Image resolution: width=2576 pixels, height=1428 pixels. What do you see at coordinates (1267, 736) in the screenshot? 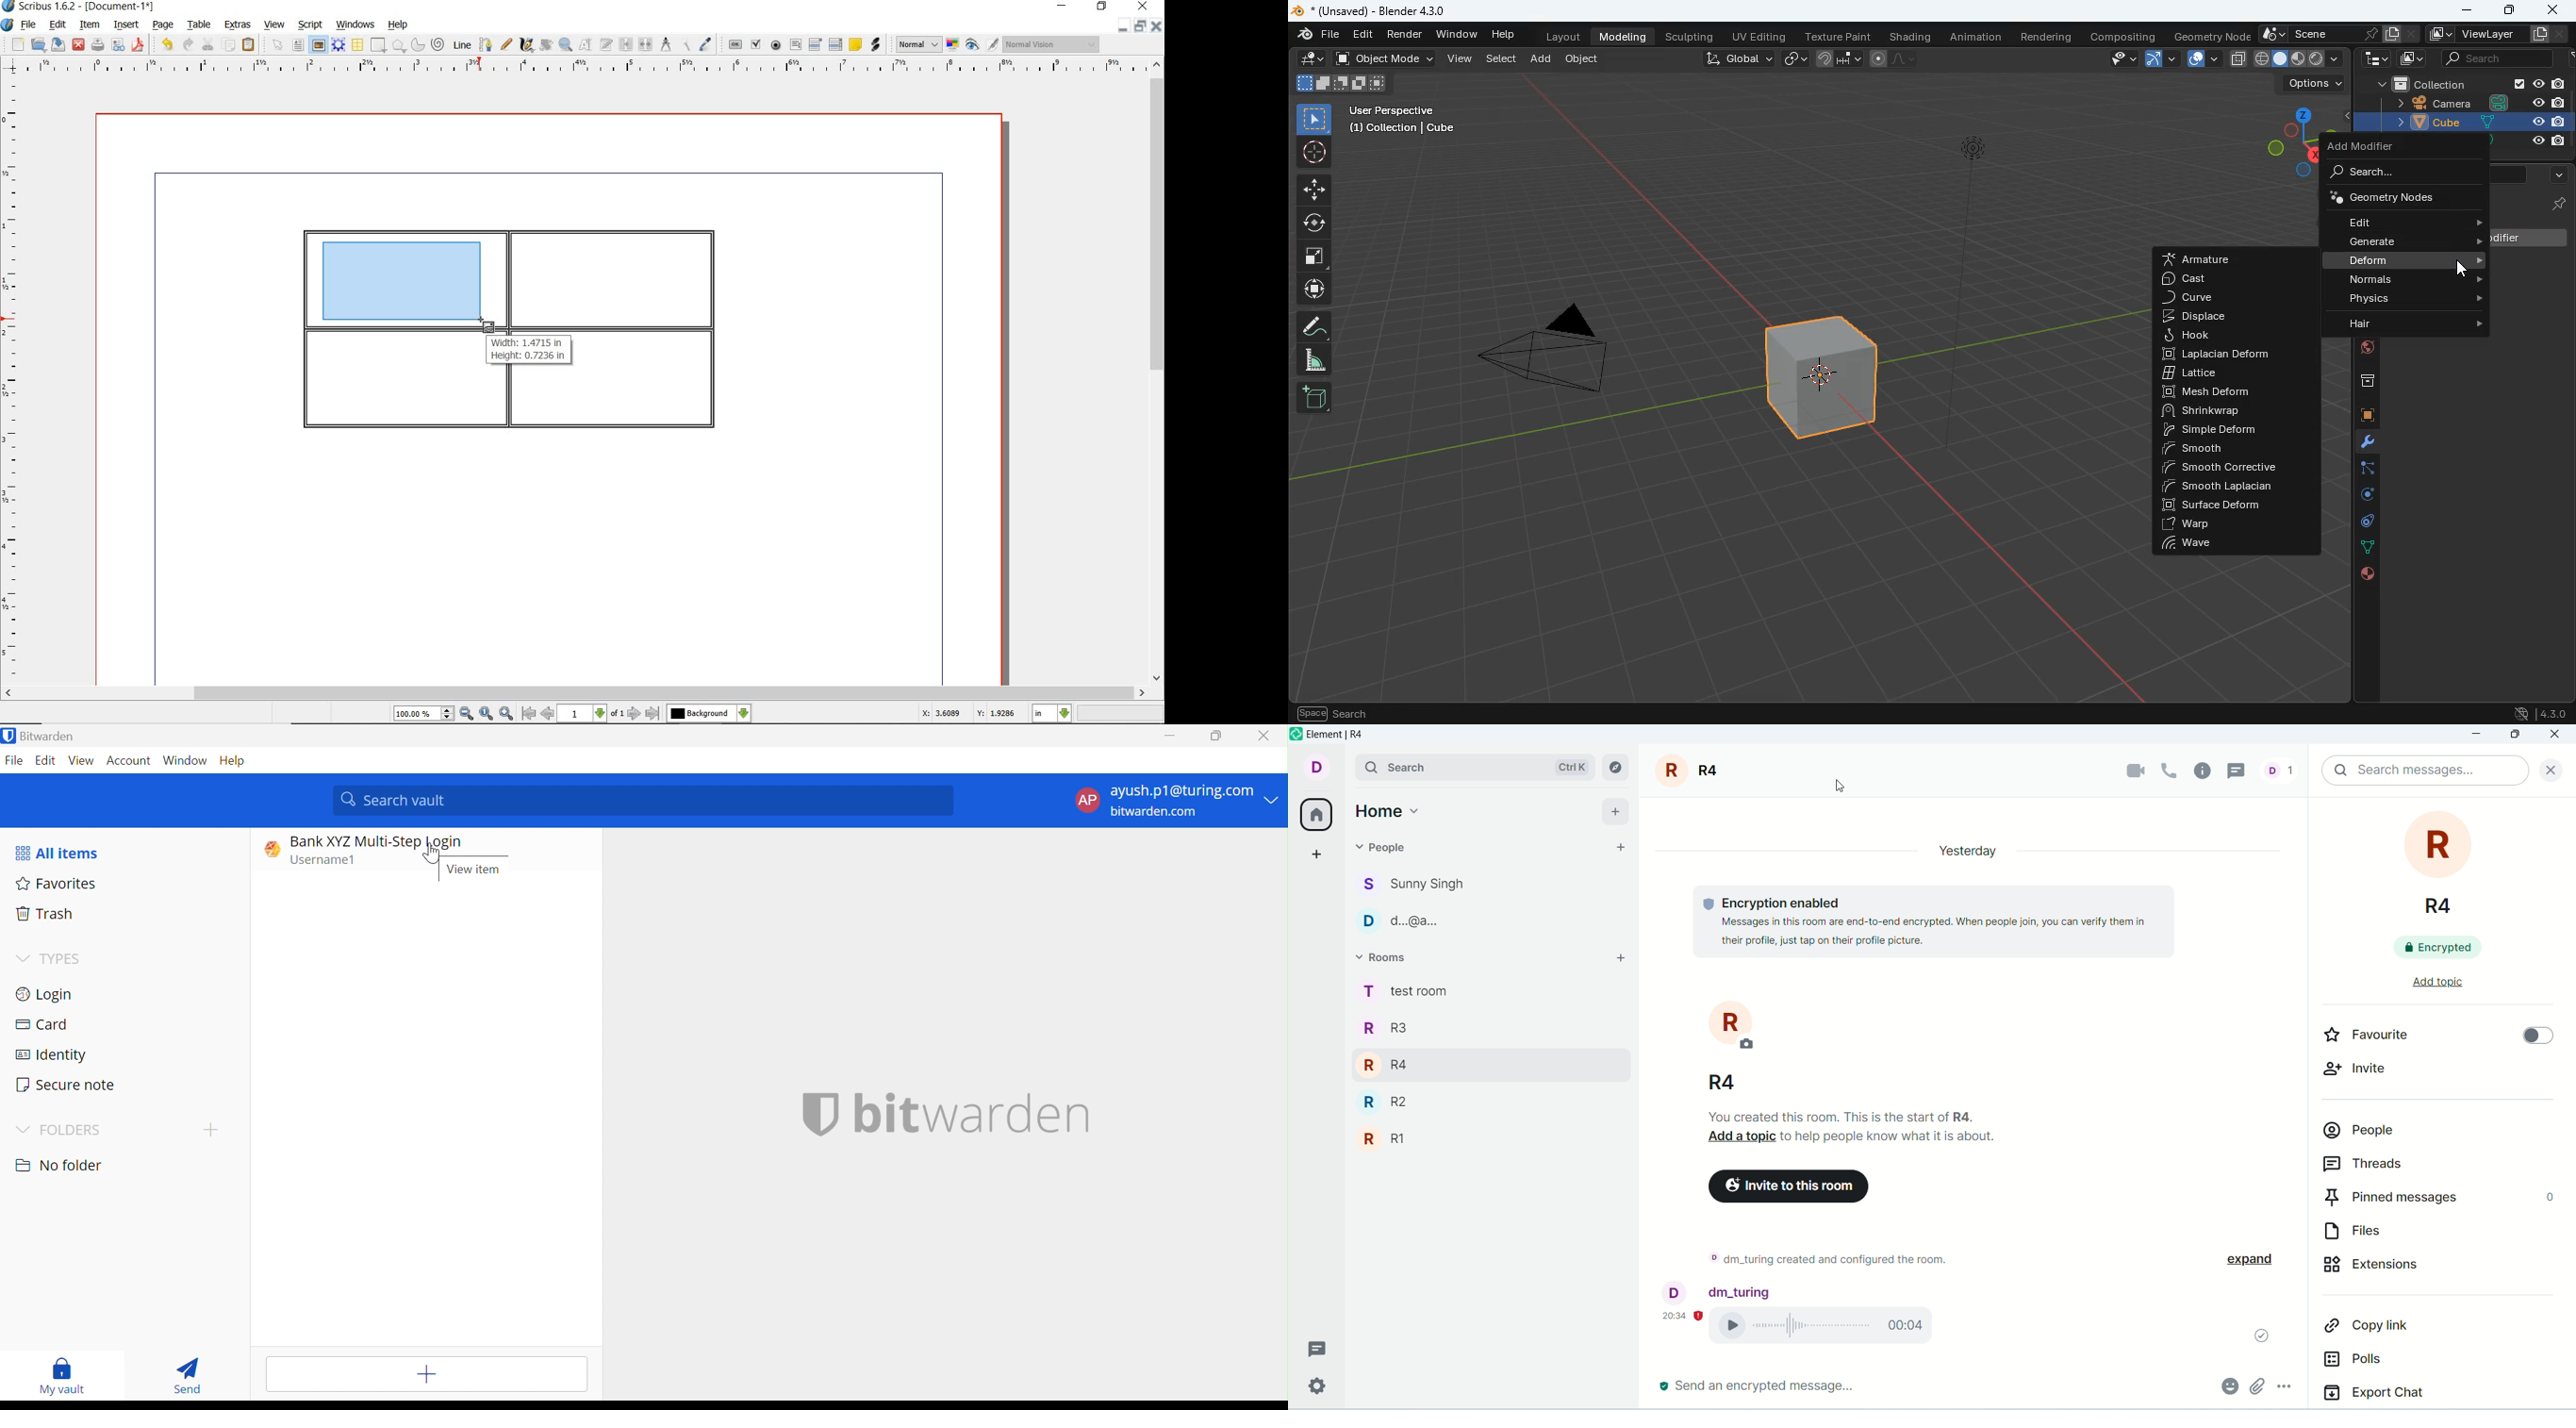
I see `Close` at bounding box center [1267, 736].